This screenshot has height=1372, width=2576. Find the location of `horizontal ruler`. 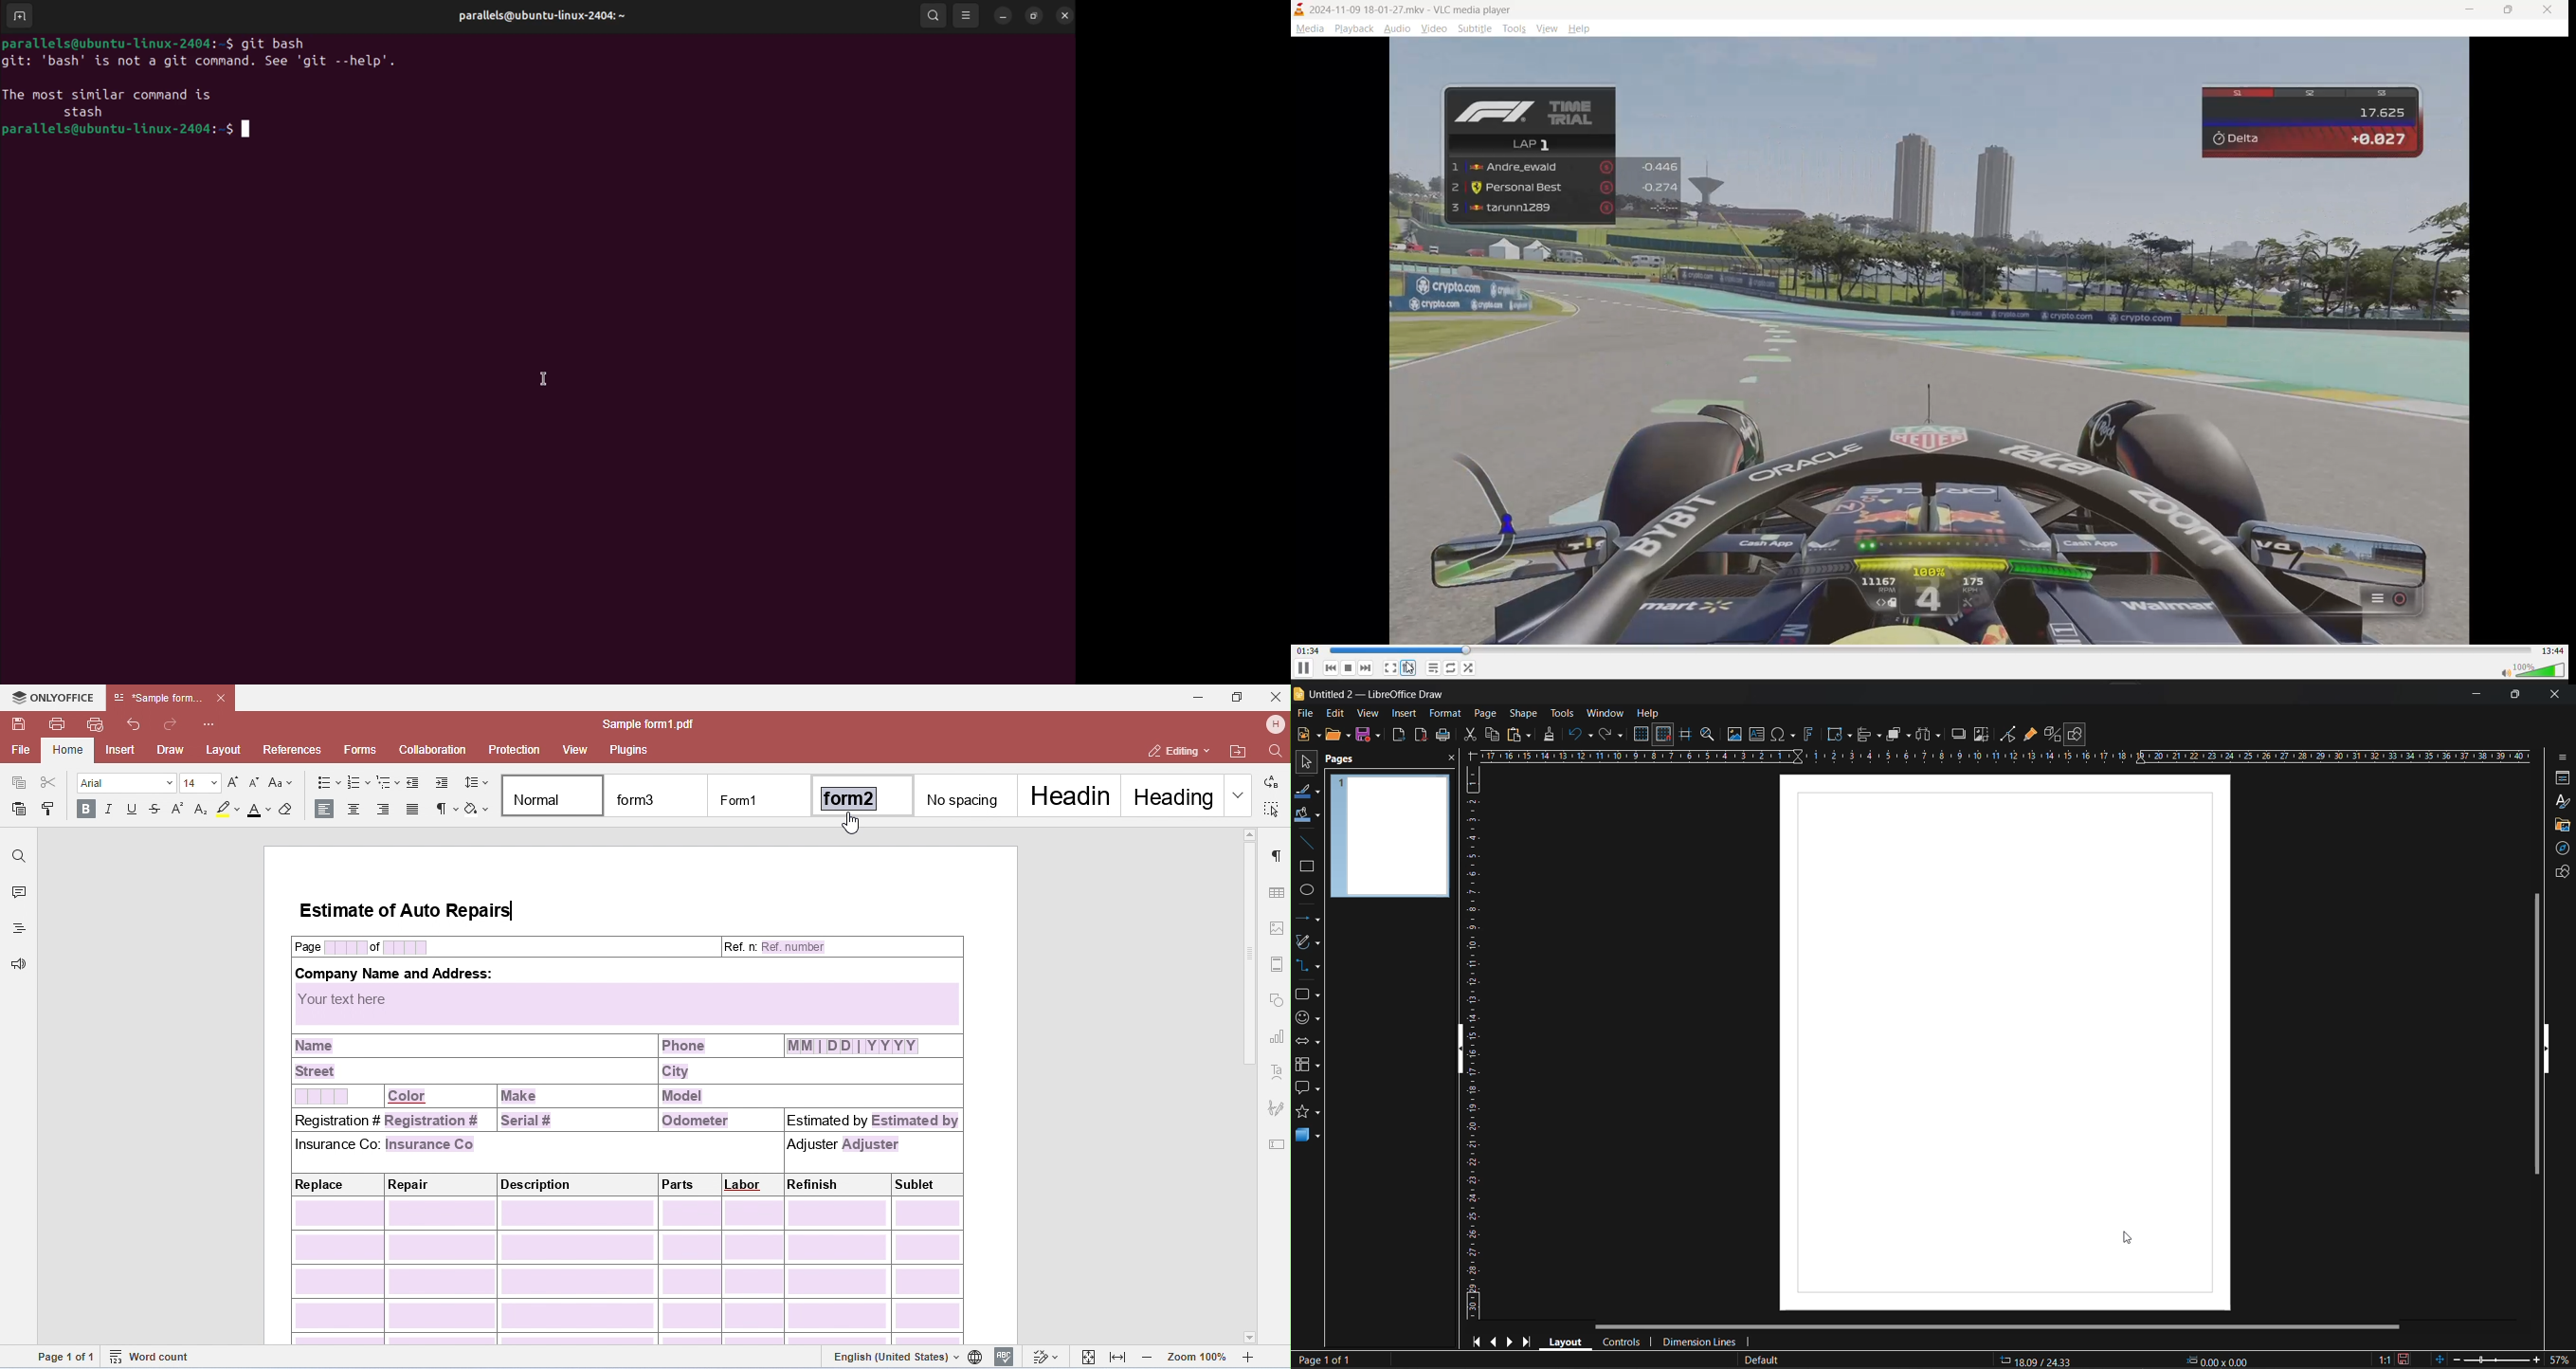

horizontal ruler is located at coordinates (2009, 755).